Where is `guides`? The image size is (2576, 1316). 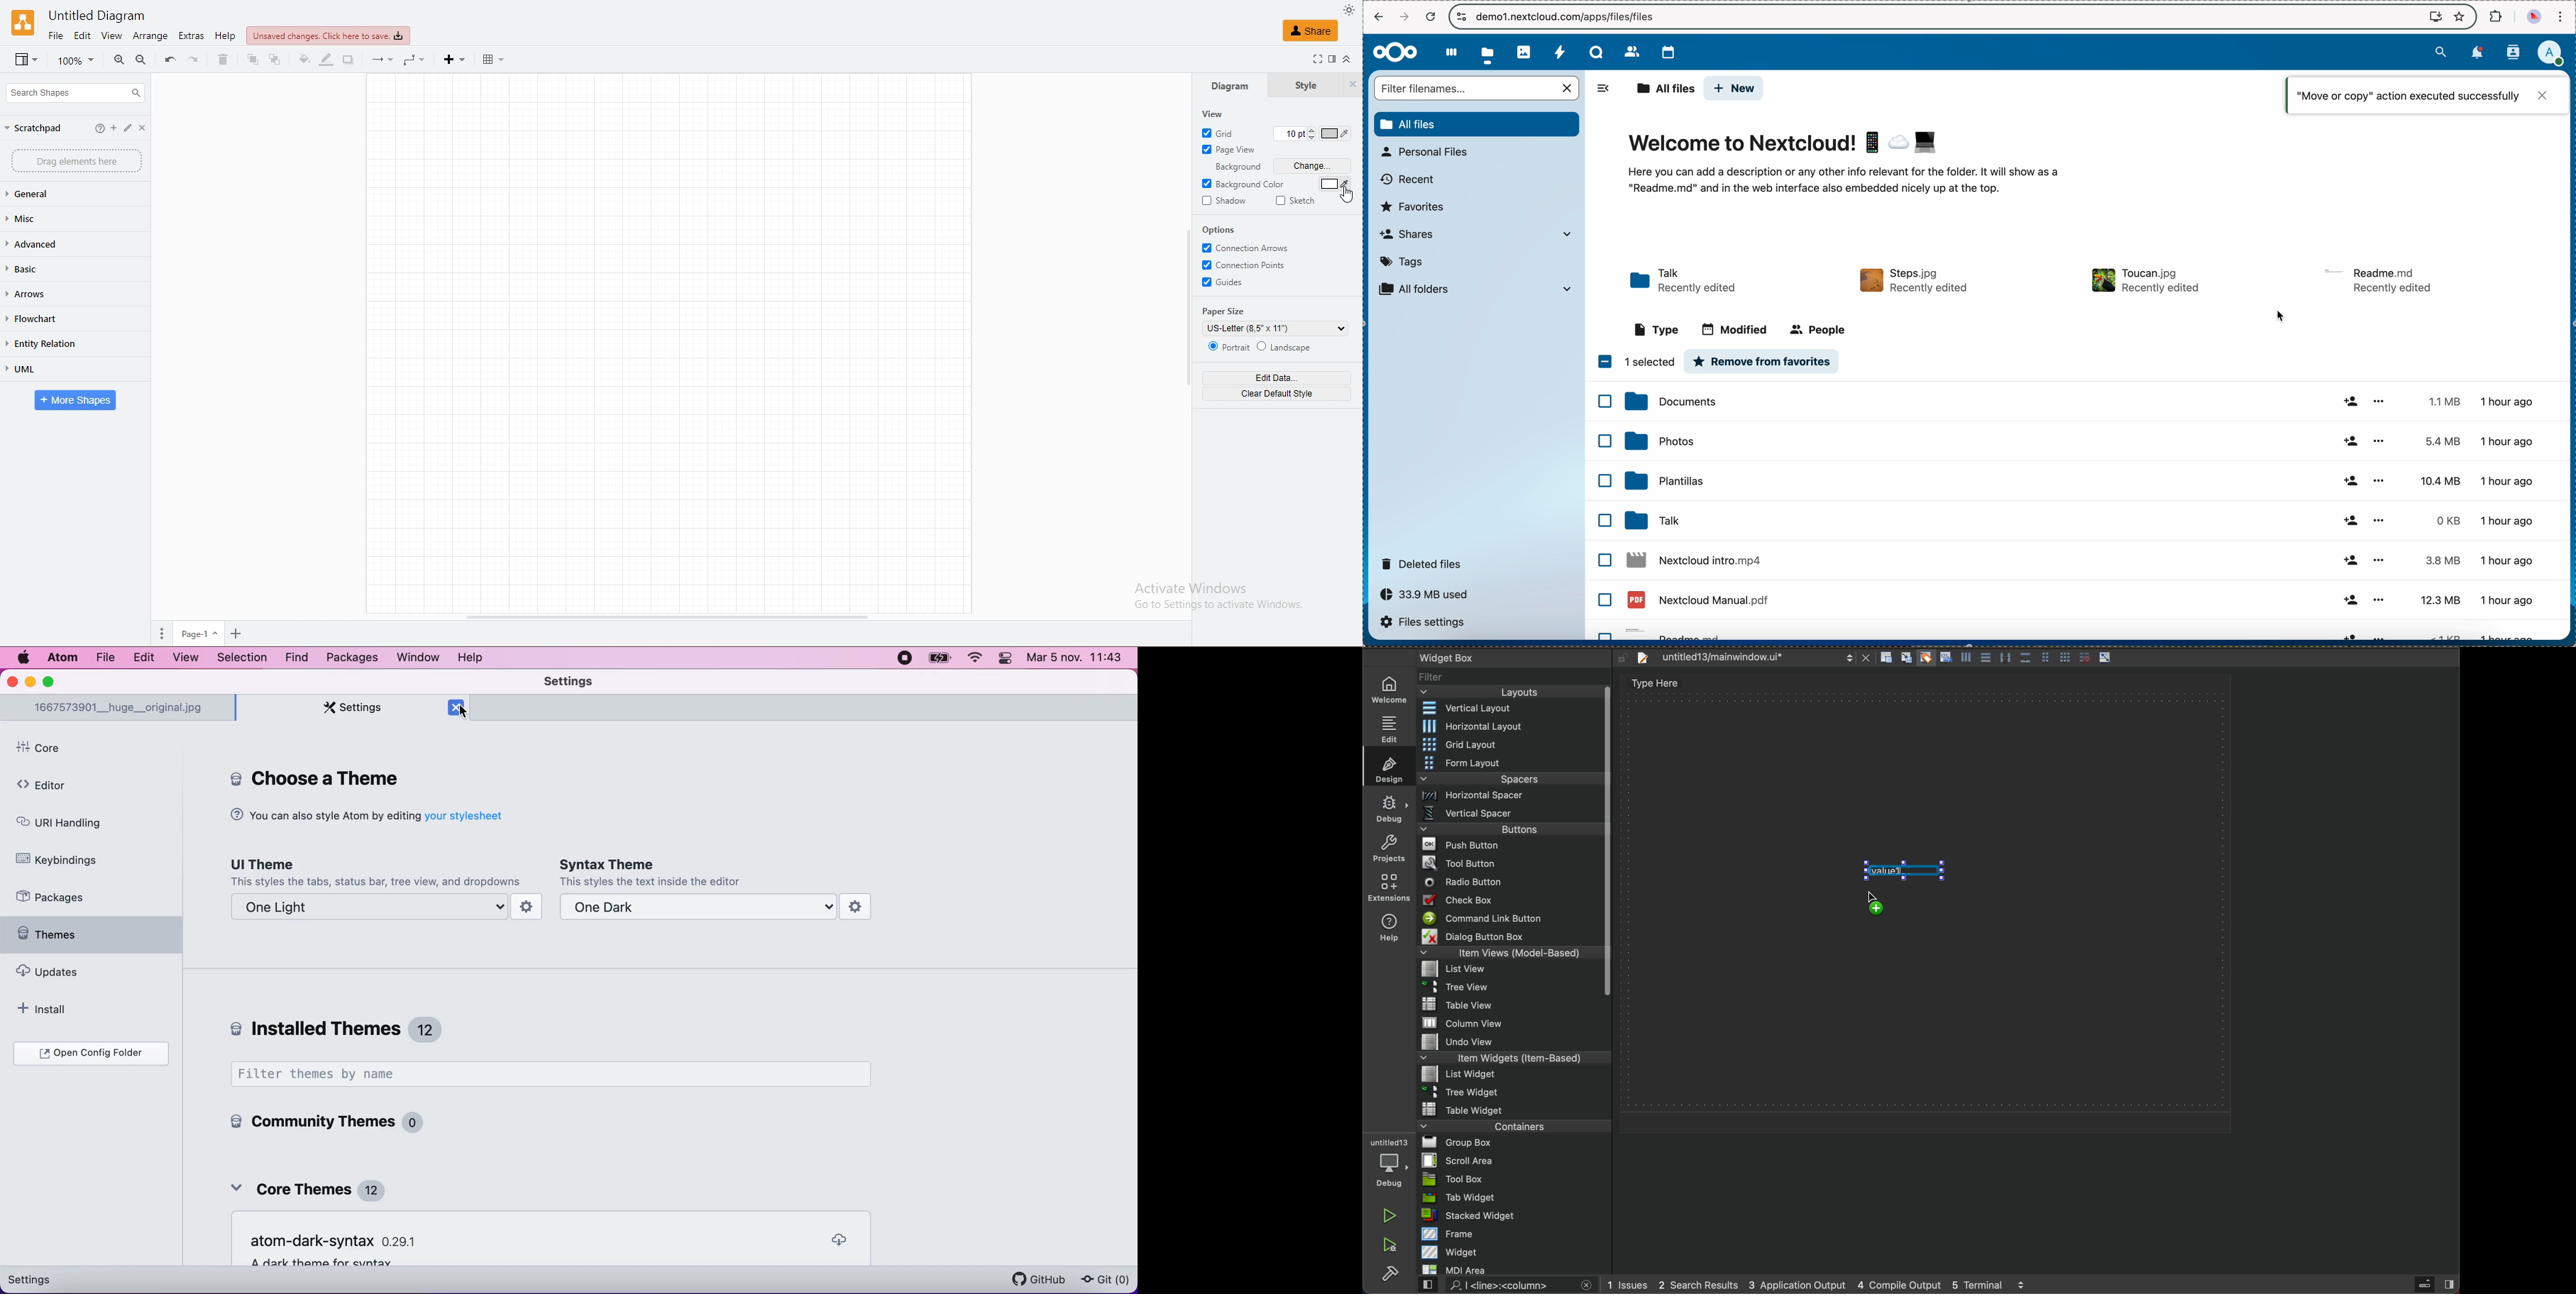
guides is located at coordinates (1226, 282).